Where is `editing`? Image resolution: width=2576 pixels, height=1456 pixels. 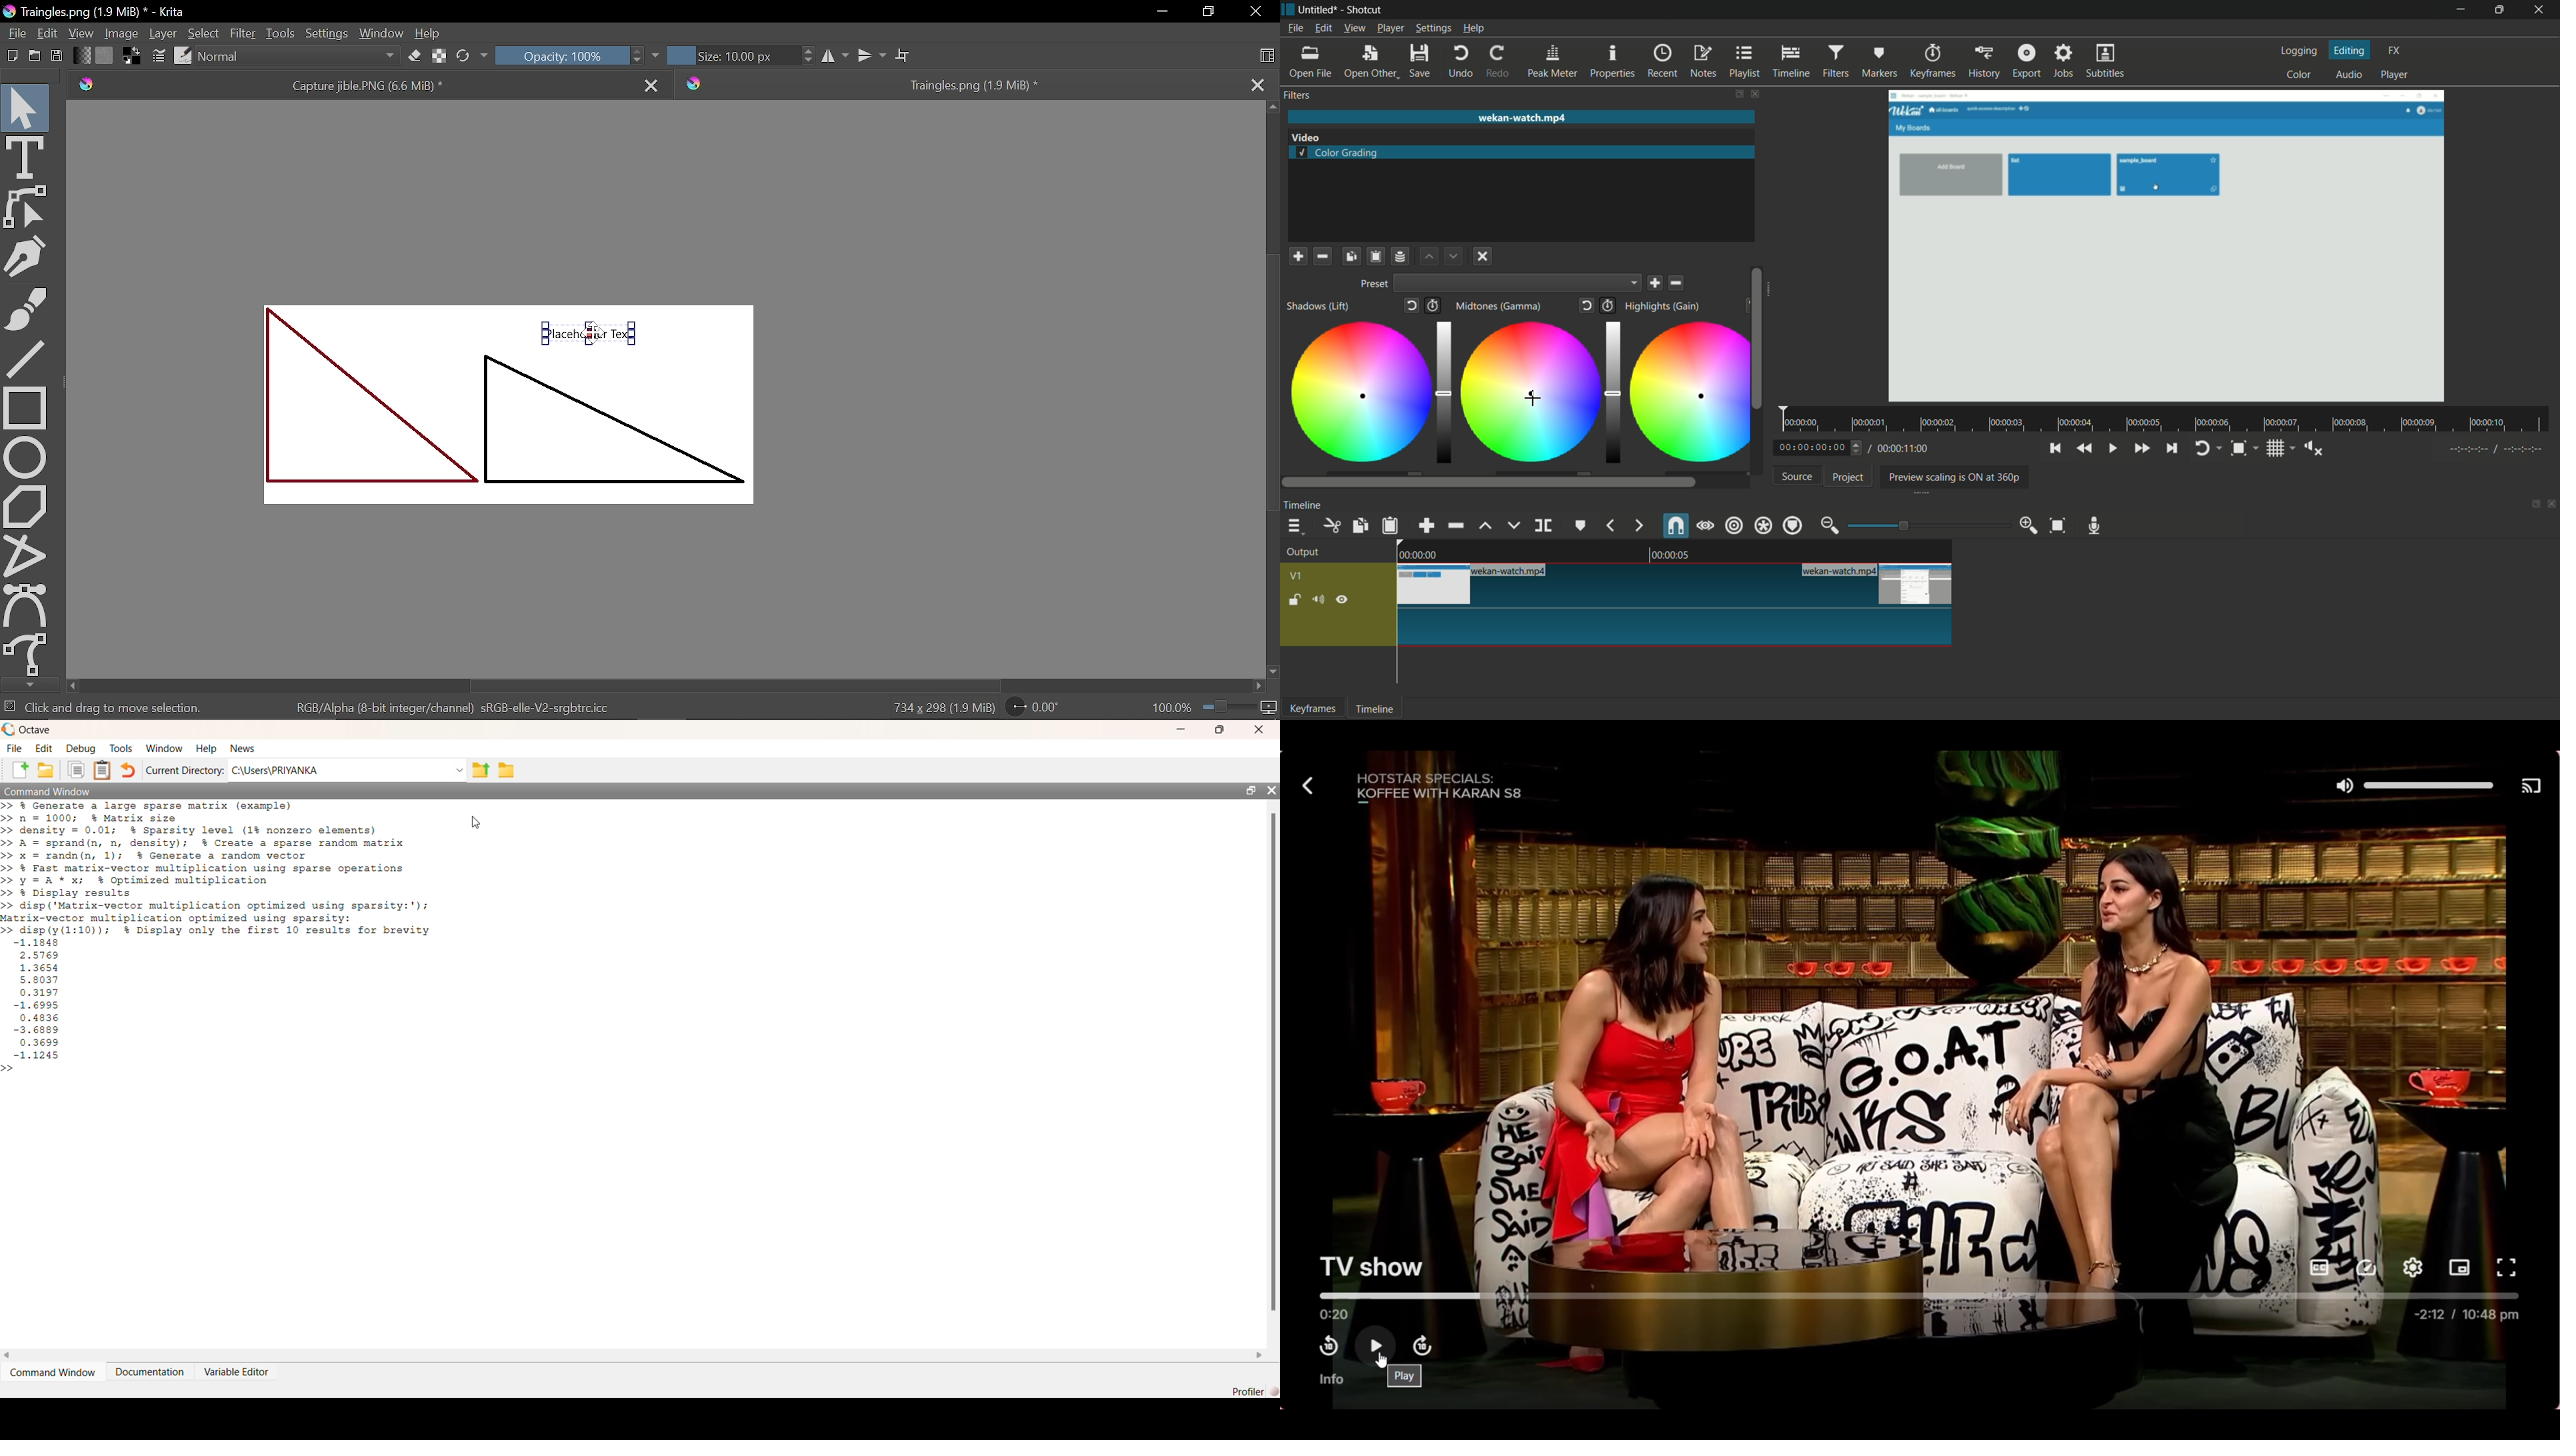 editing is located at coordinates (2350, 50).